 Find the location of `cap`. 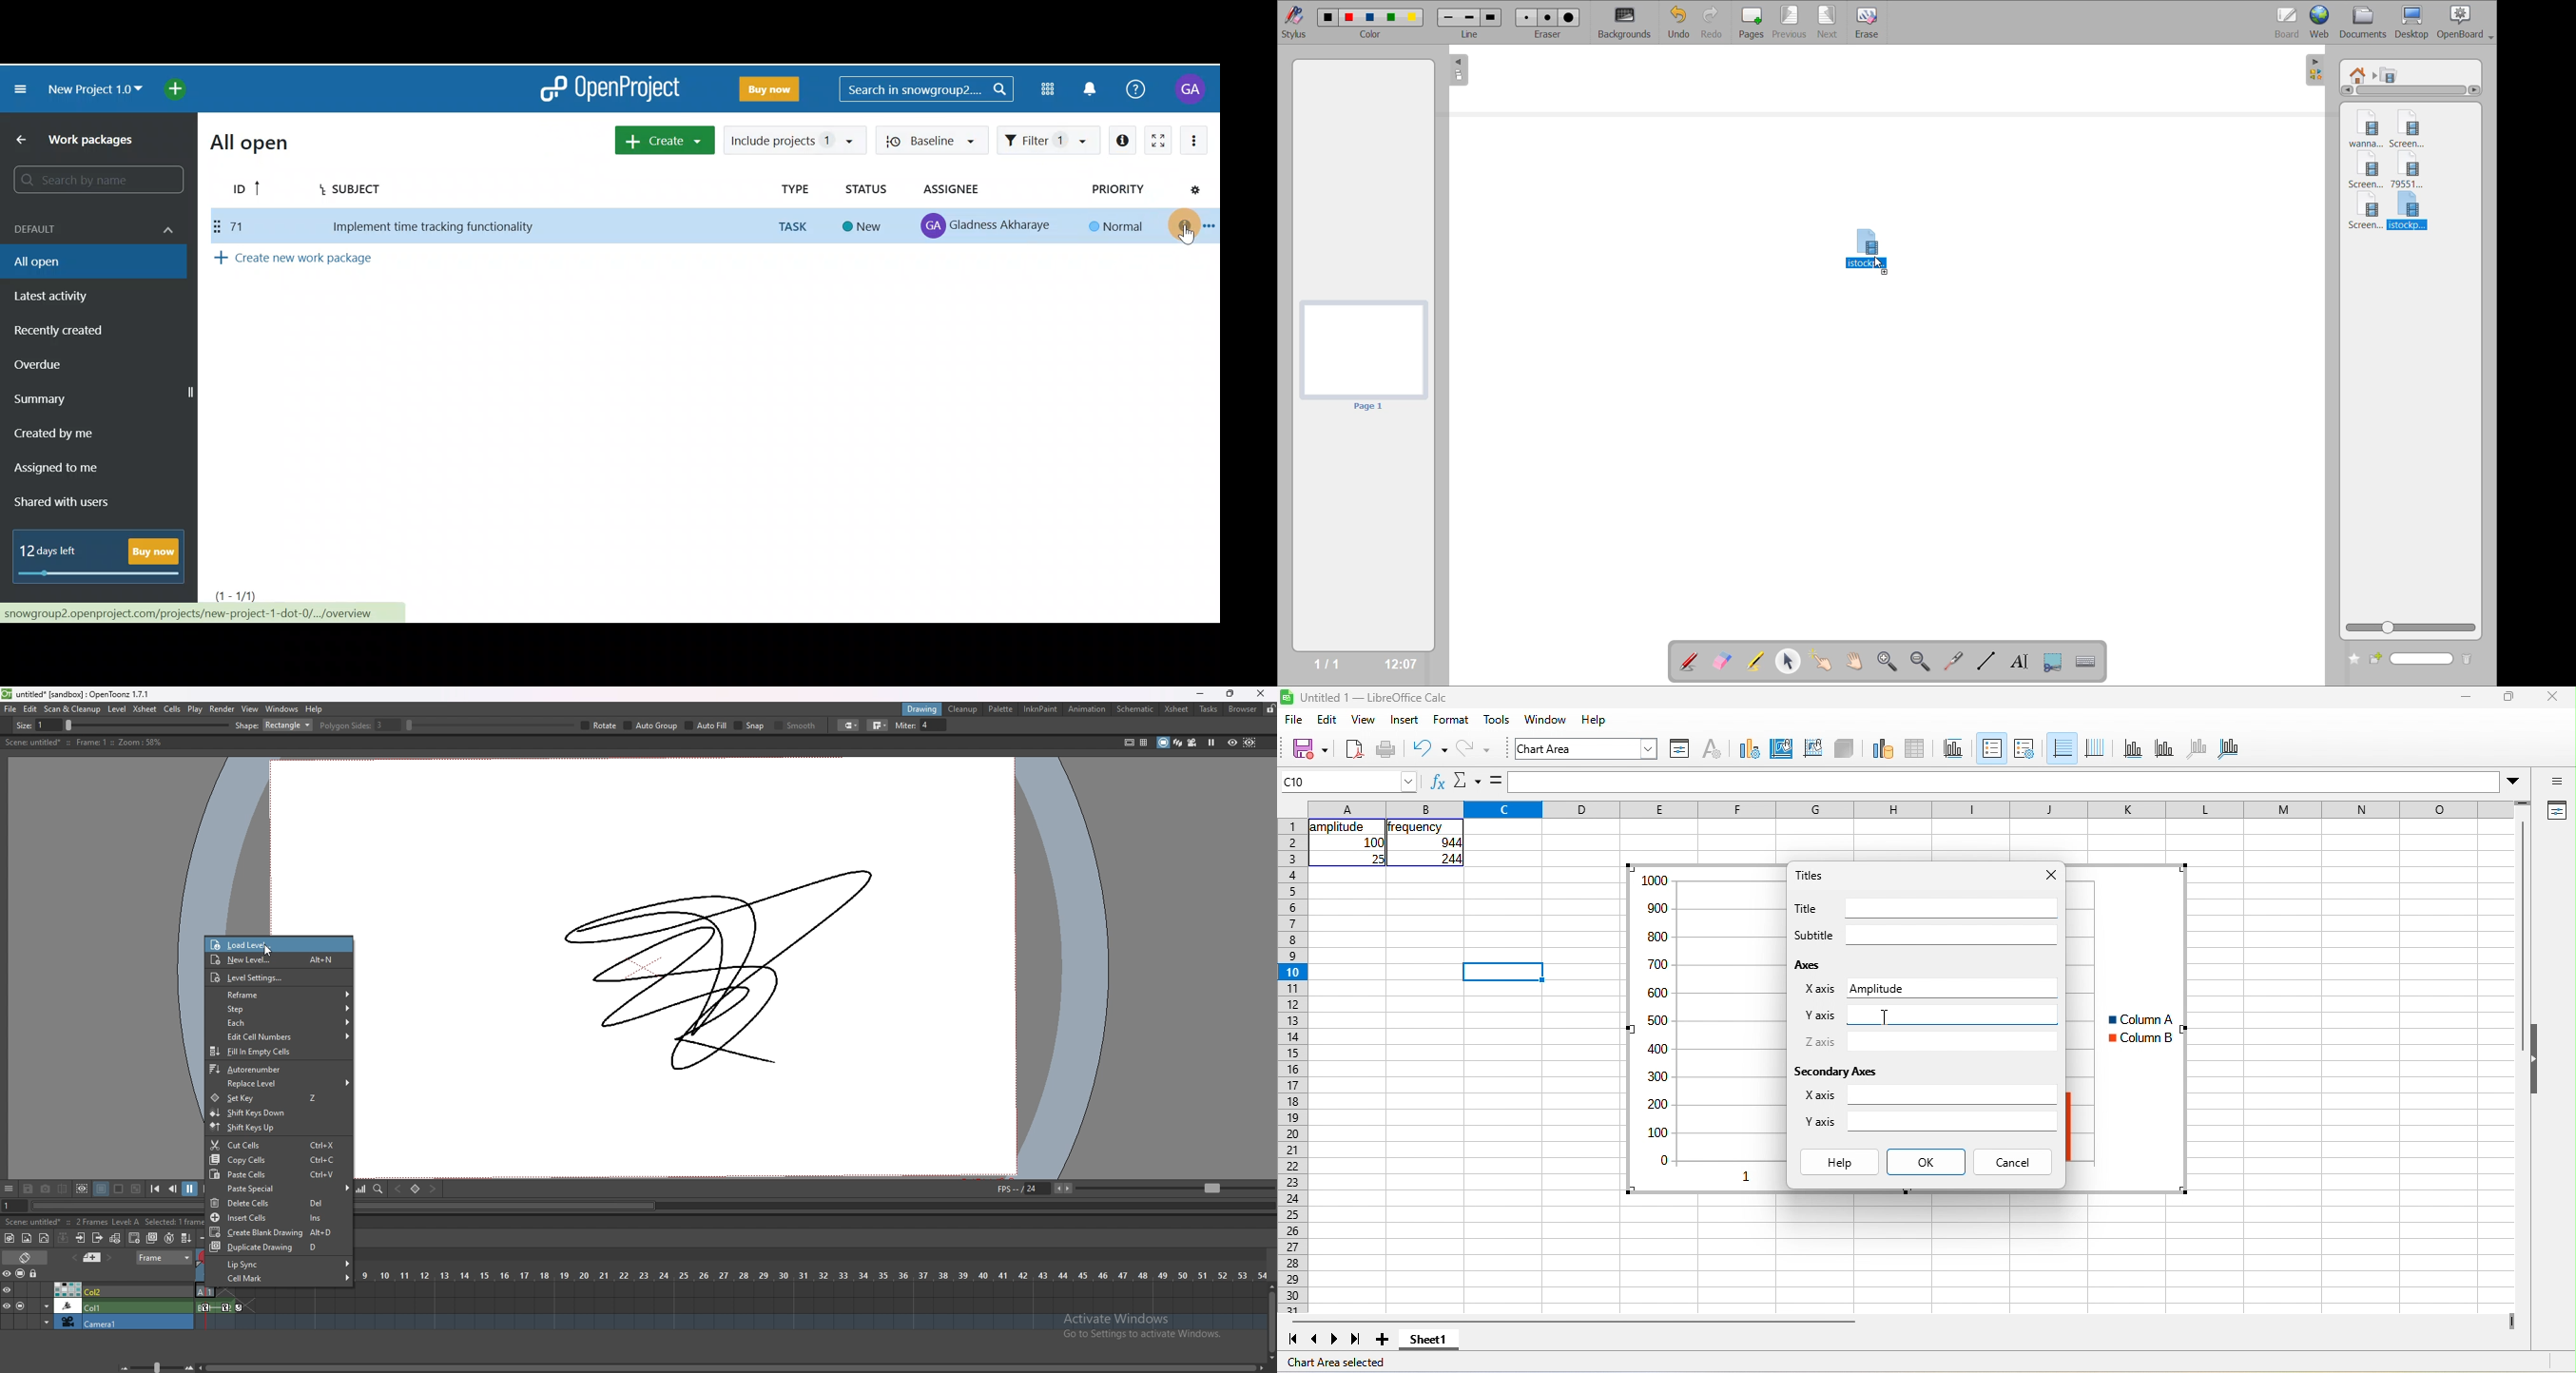

cap is located at coordinates (1080, 726).